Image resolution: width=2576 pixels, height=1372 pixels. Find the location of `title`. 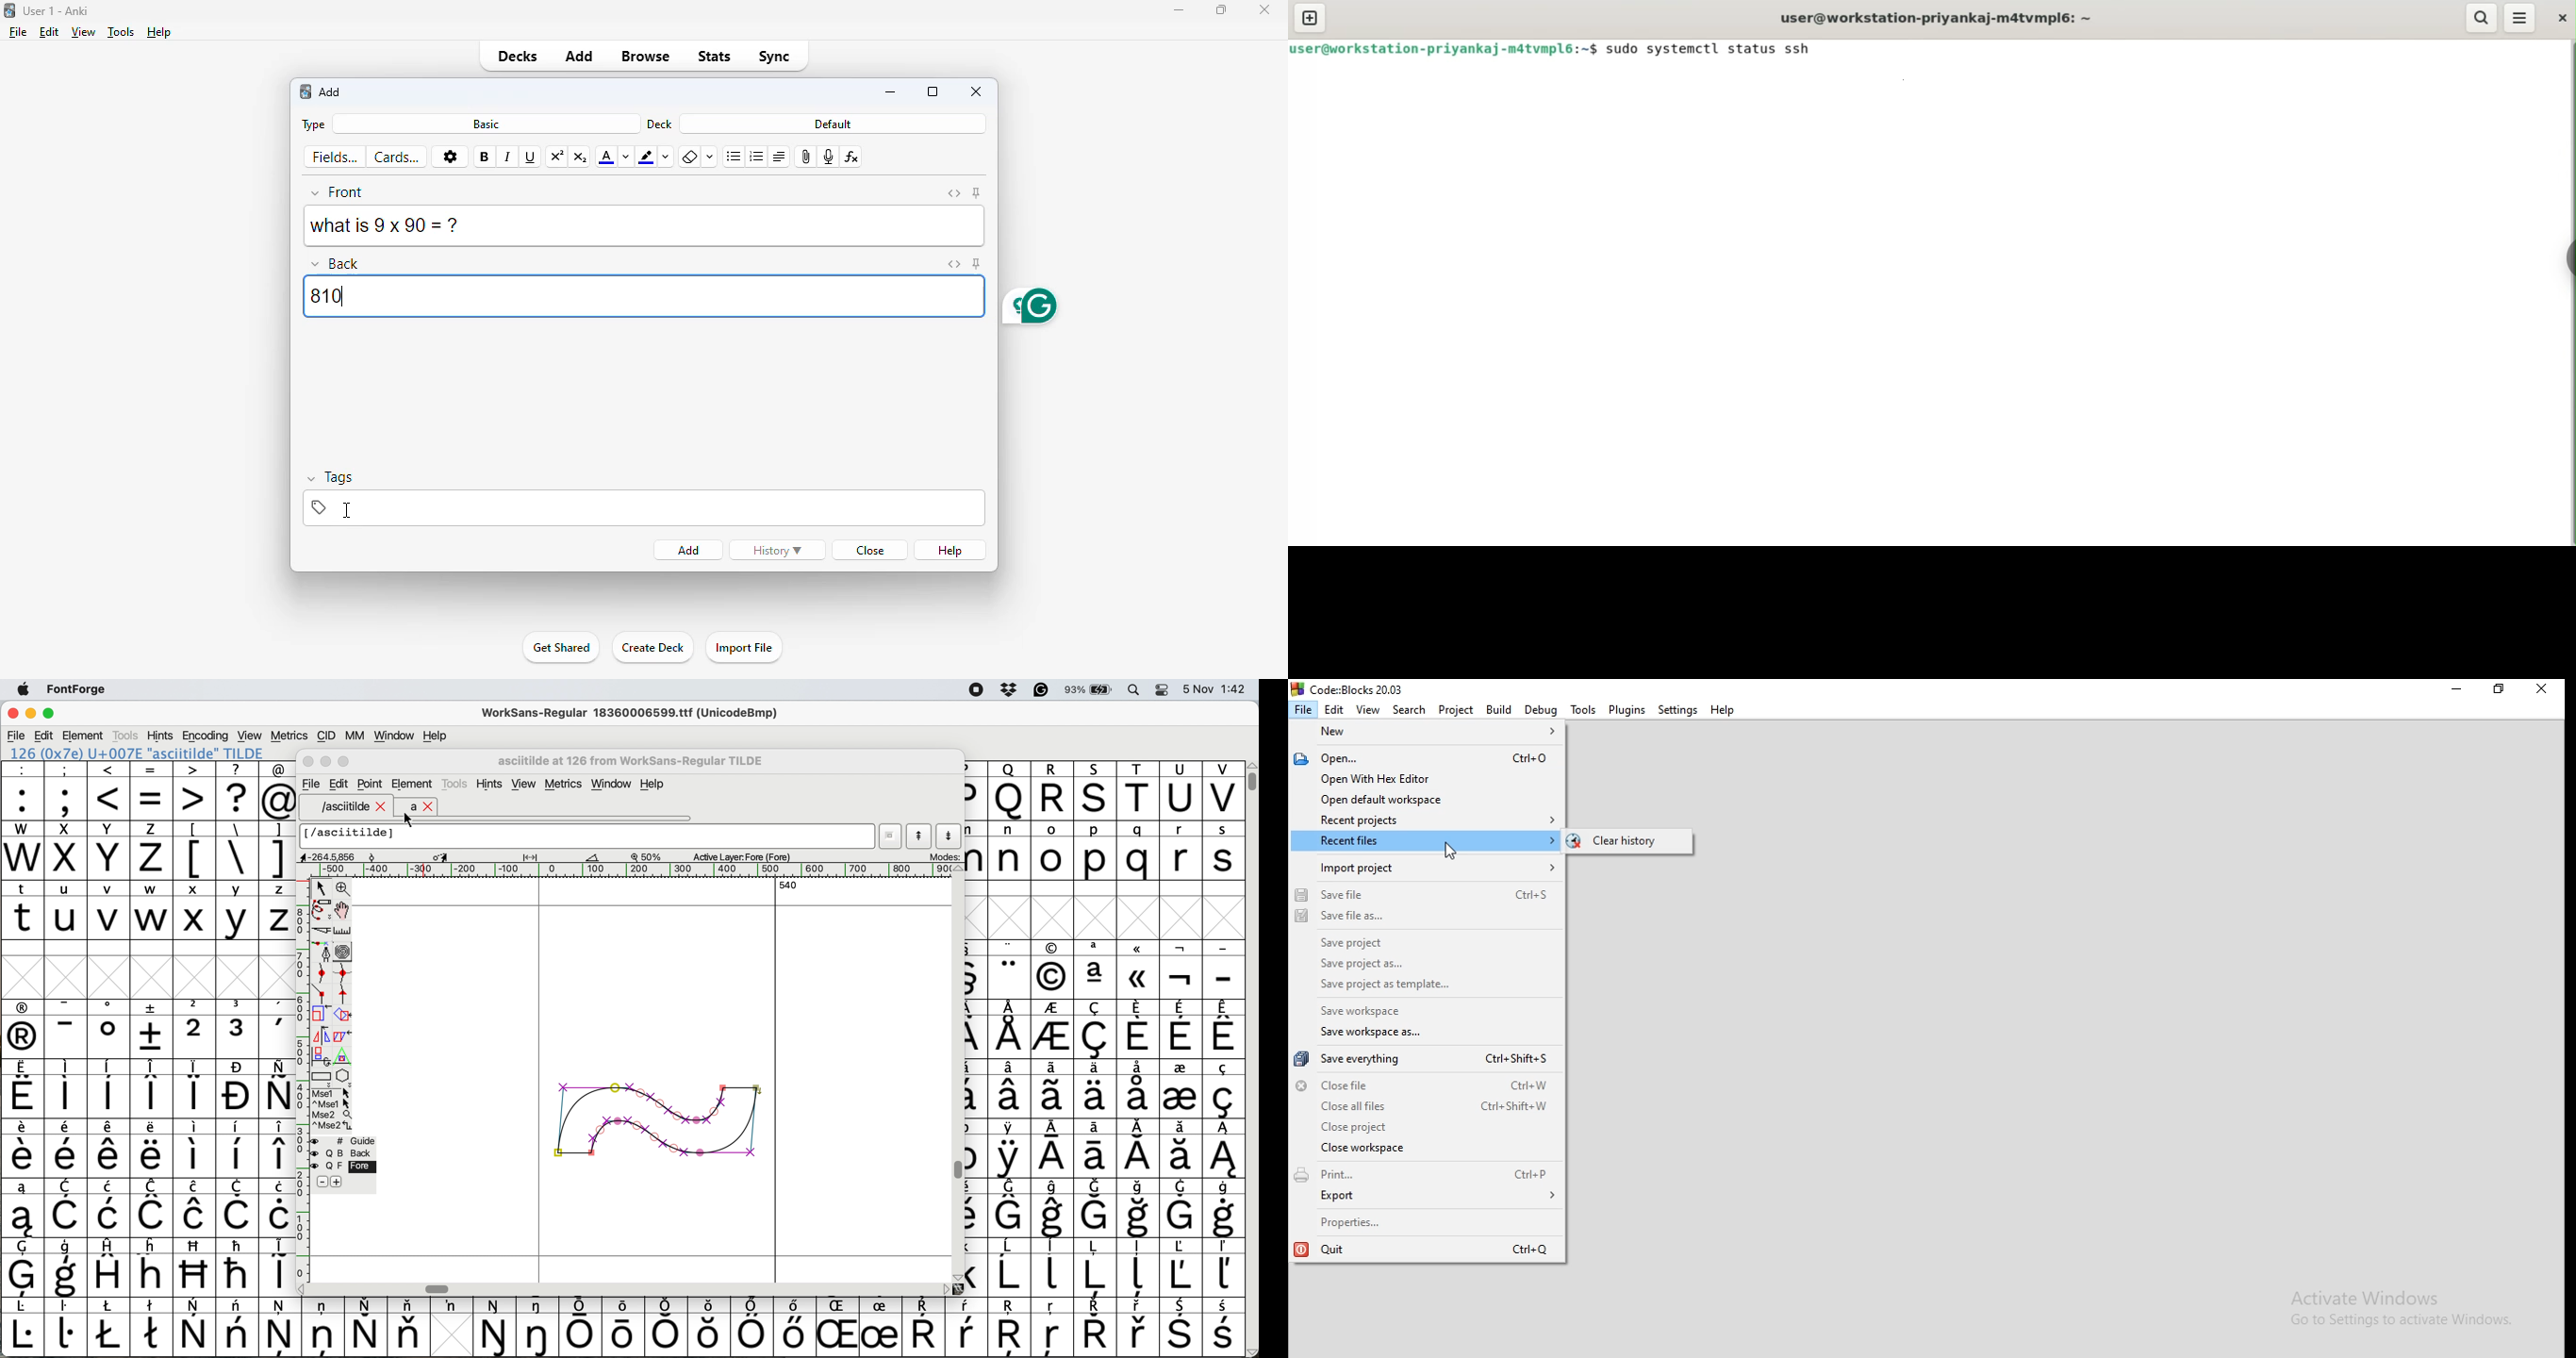

title is located at coordinates (57, 10).